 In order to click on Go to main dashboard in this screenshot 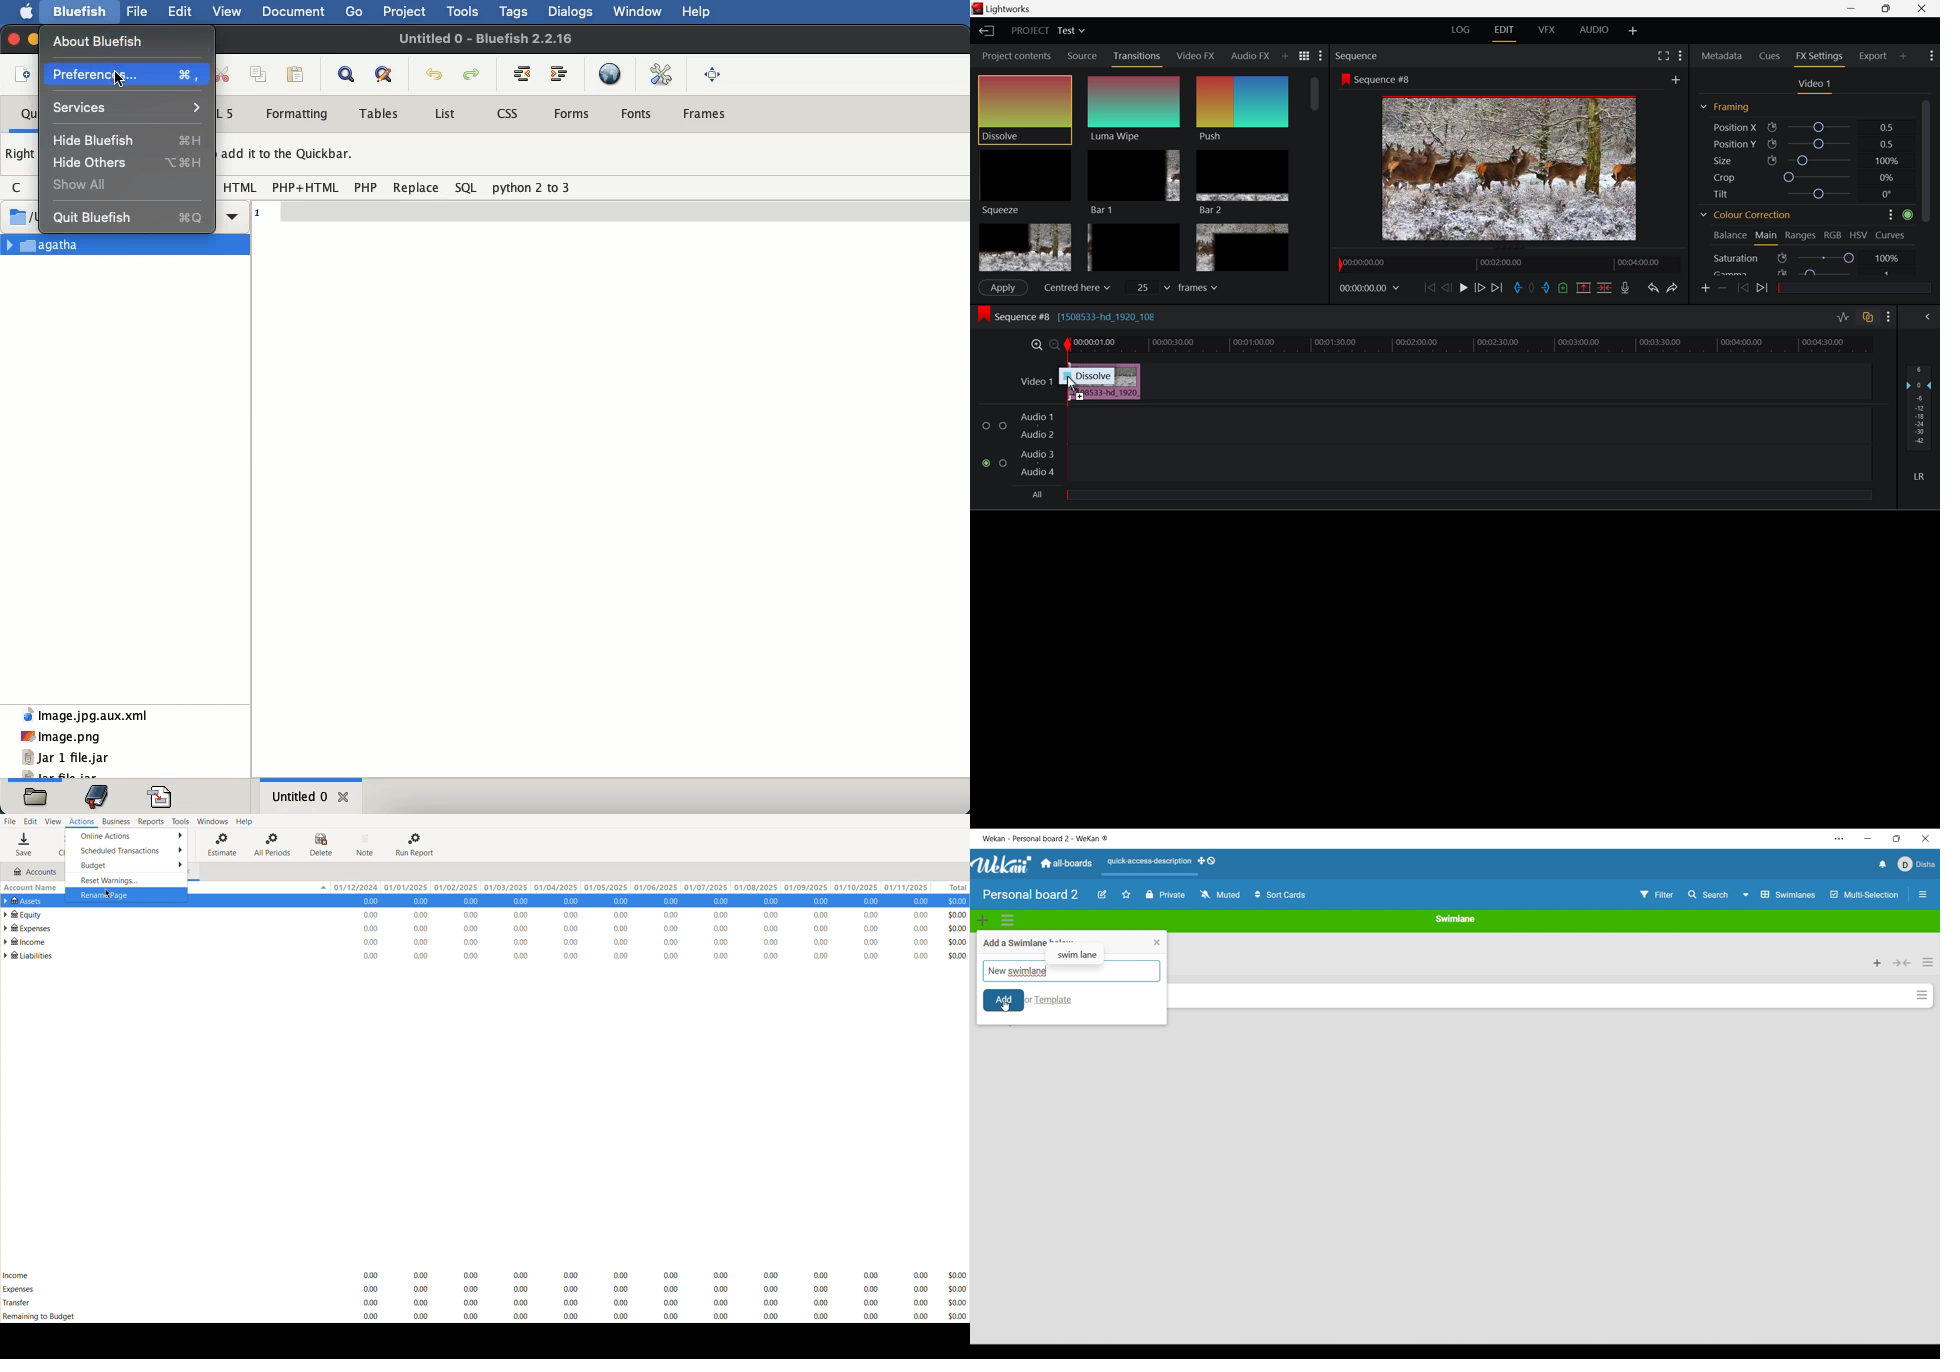, I will do `click(1066, 864)`.